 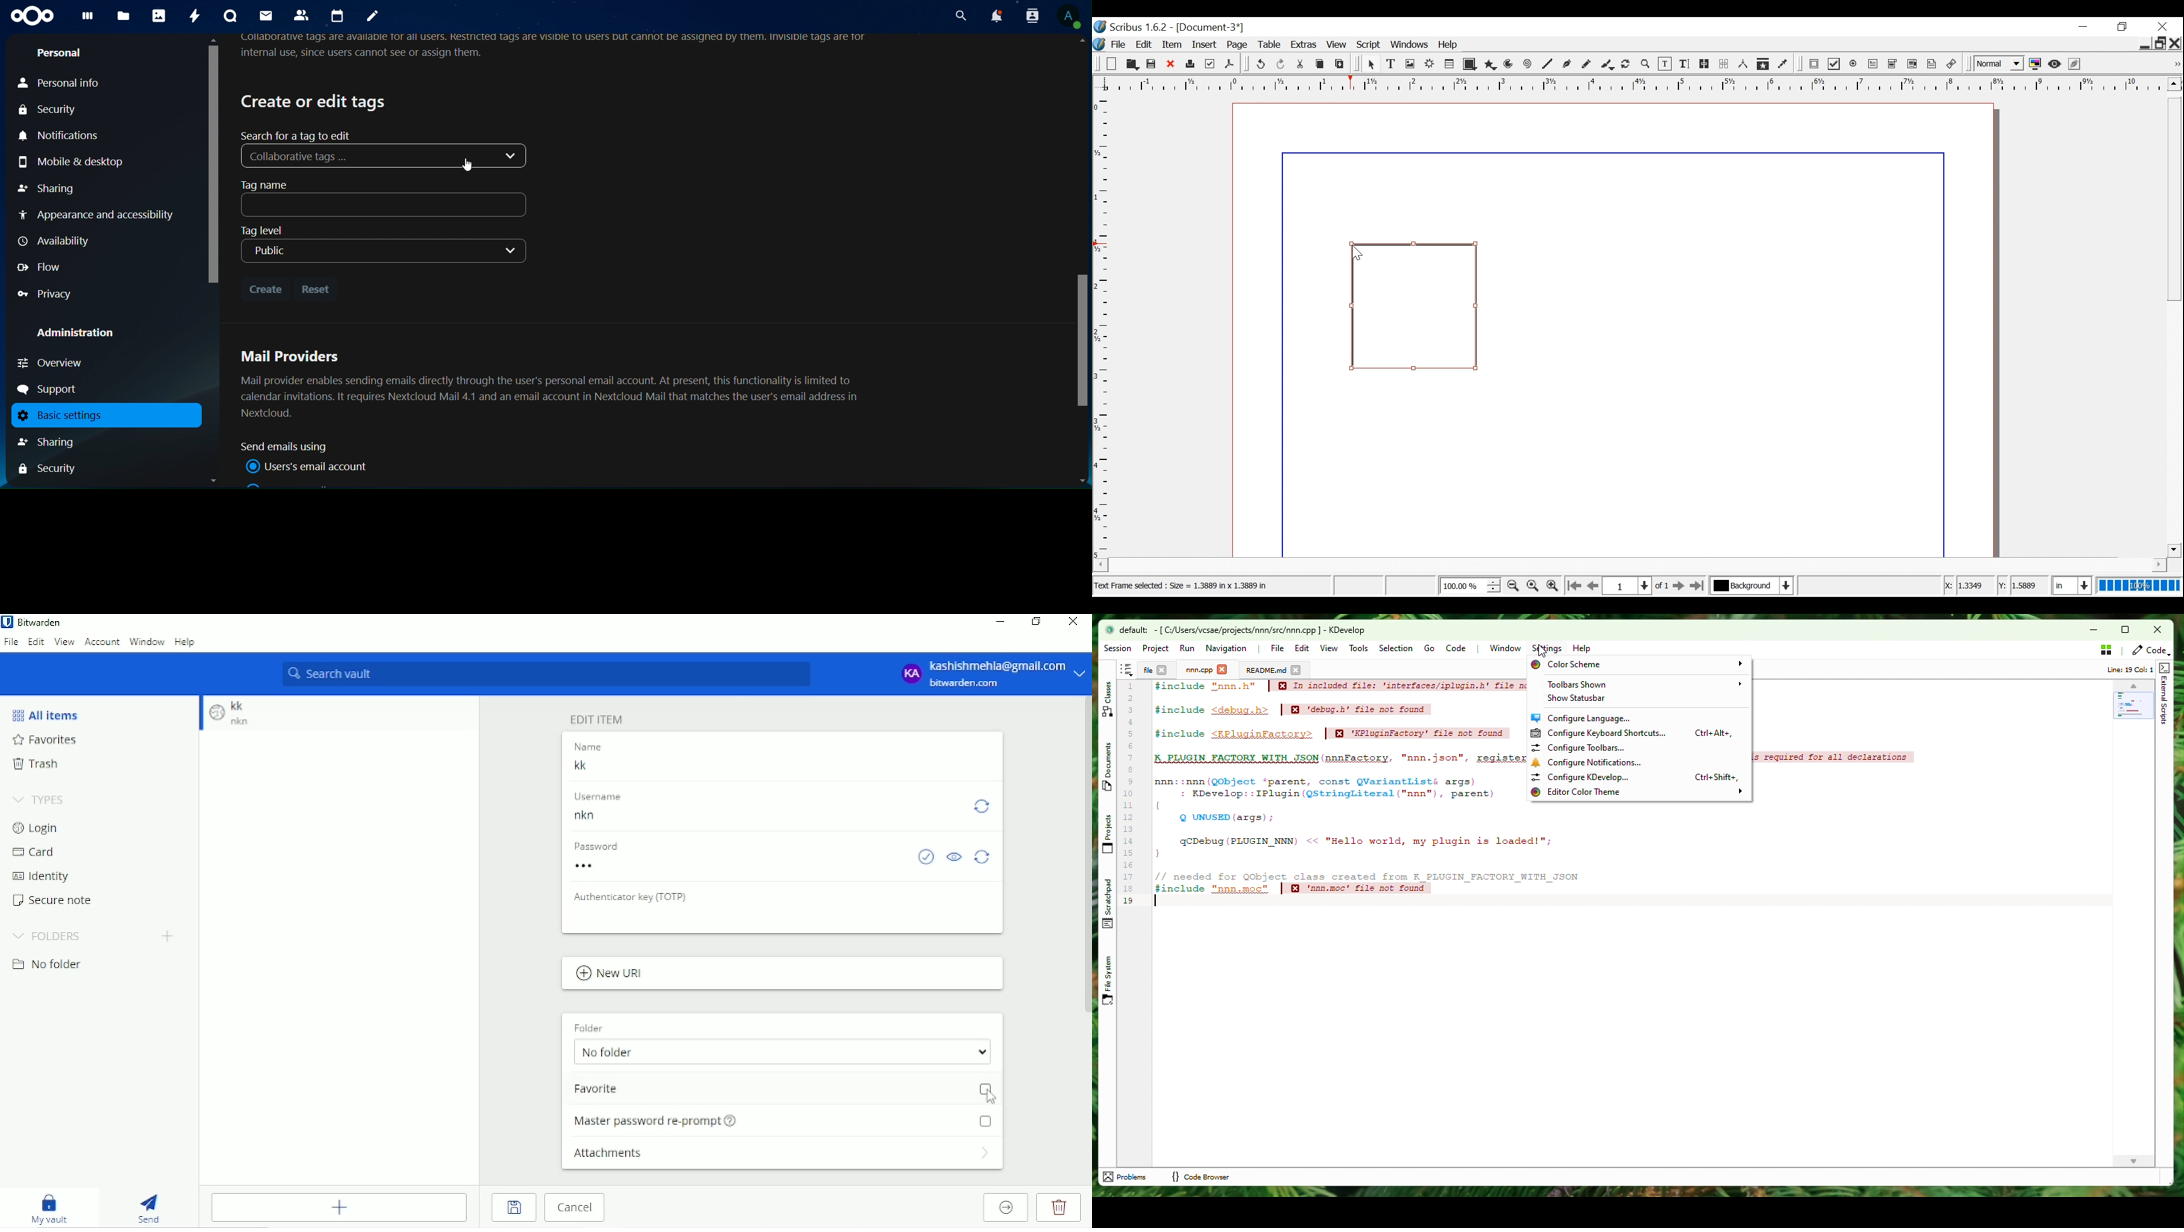 I want to click on Zoom, so click(x=1646, y=65).